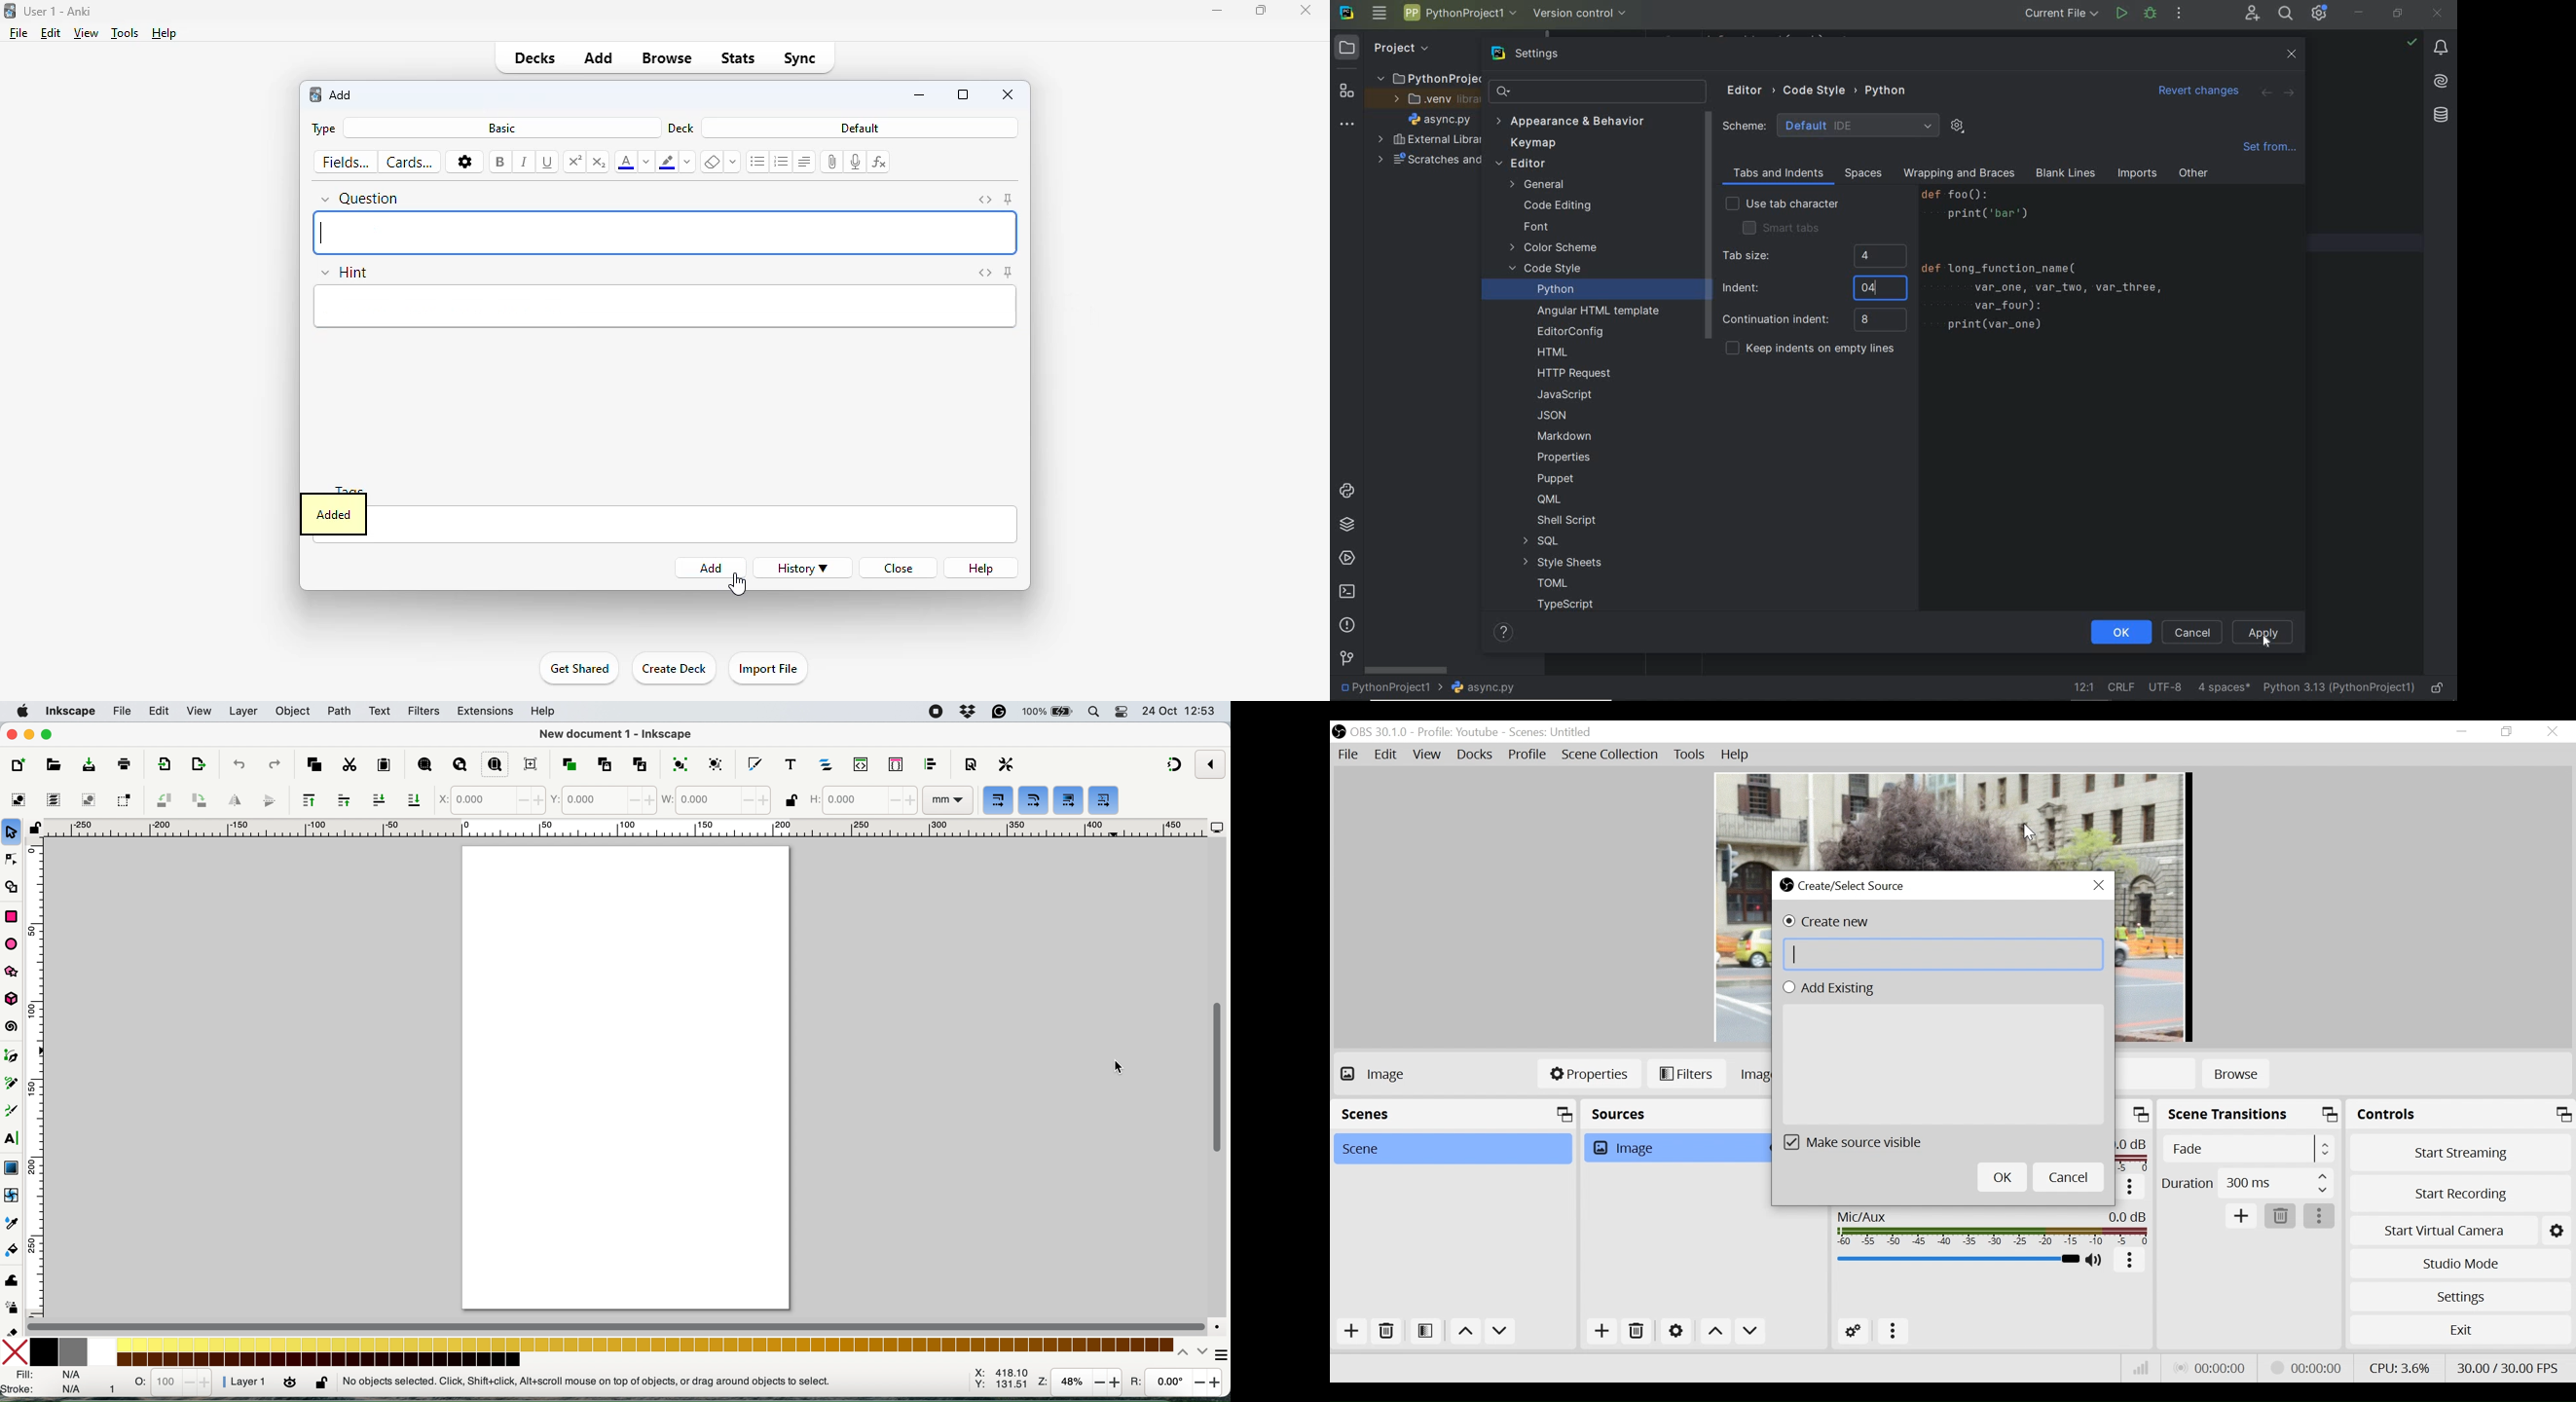 Image resolution: width=2576 pixels, height=1428 pixels. What do you see at coordinates (243, 1381) in the screenshot?
I see `layer 1` at bounding box center [243, 1381].